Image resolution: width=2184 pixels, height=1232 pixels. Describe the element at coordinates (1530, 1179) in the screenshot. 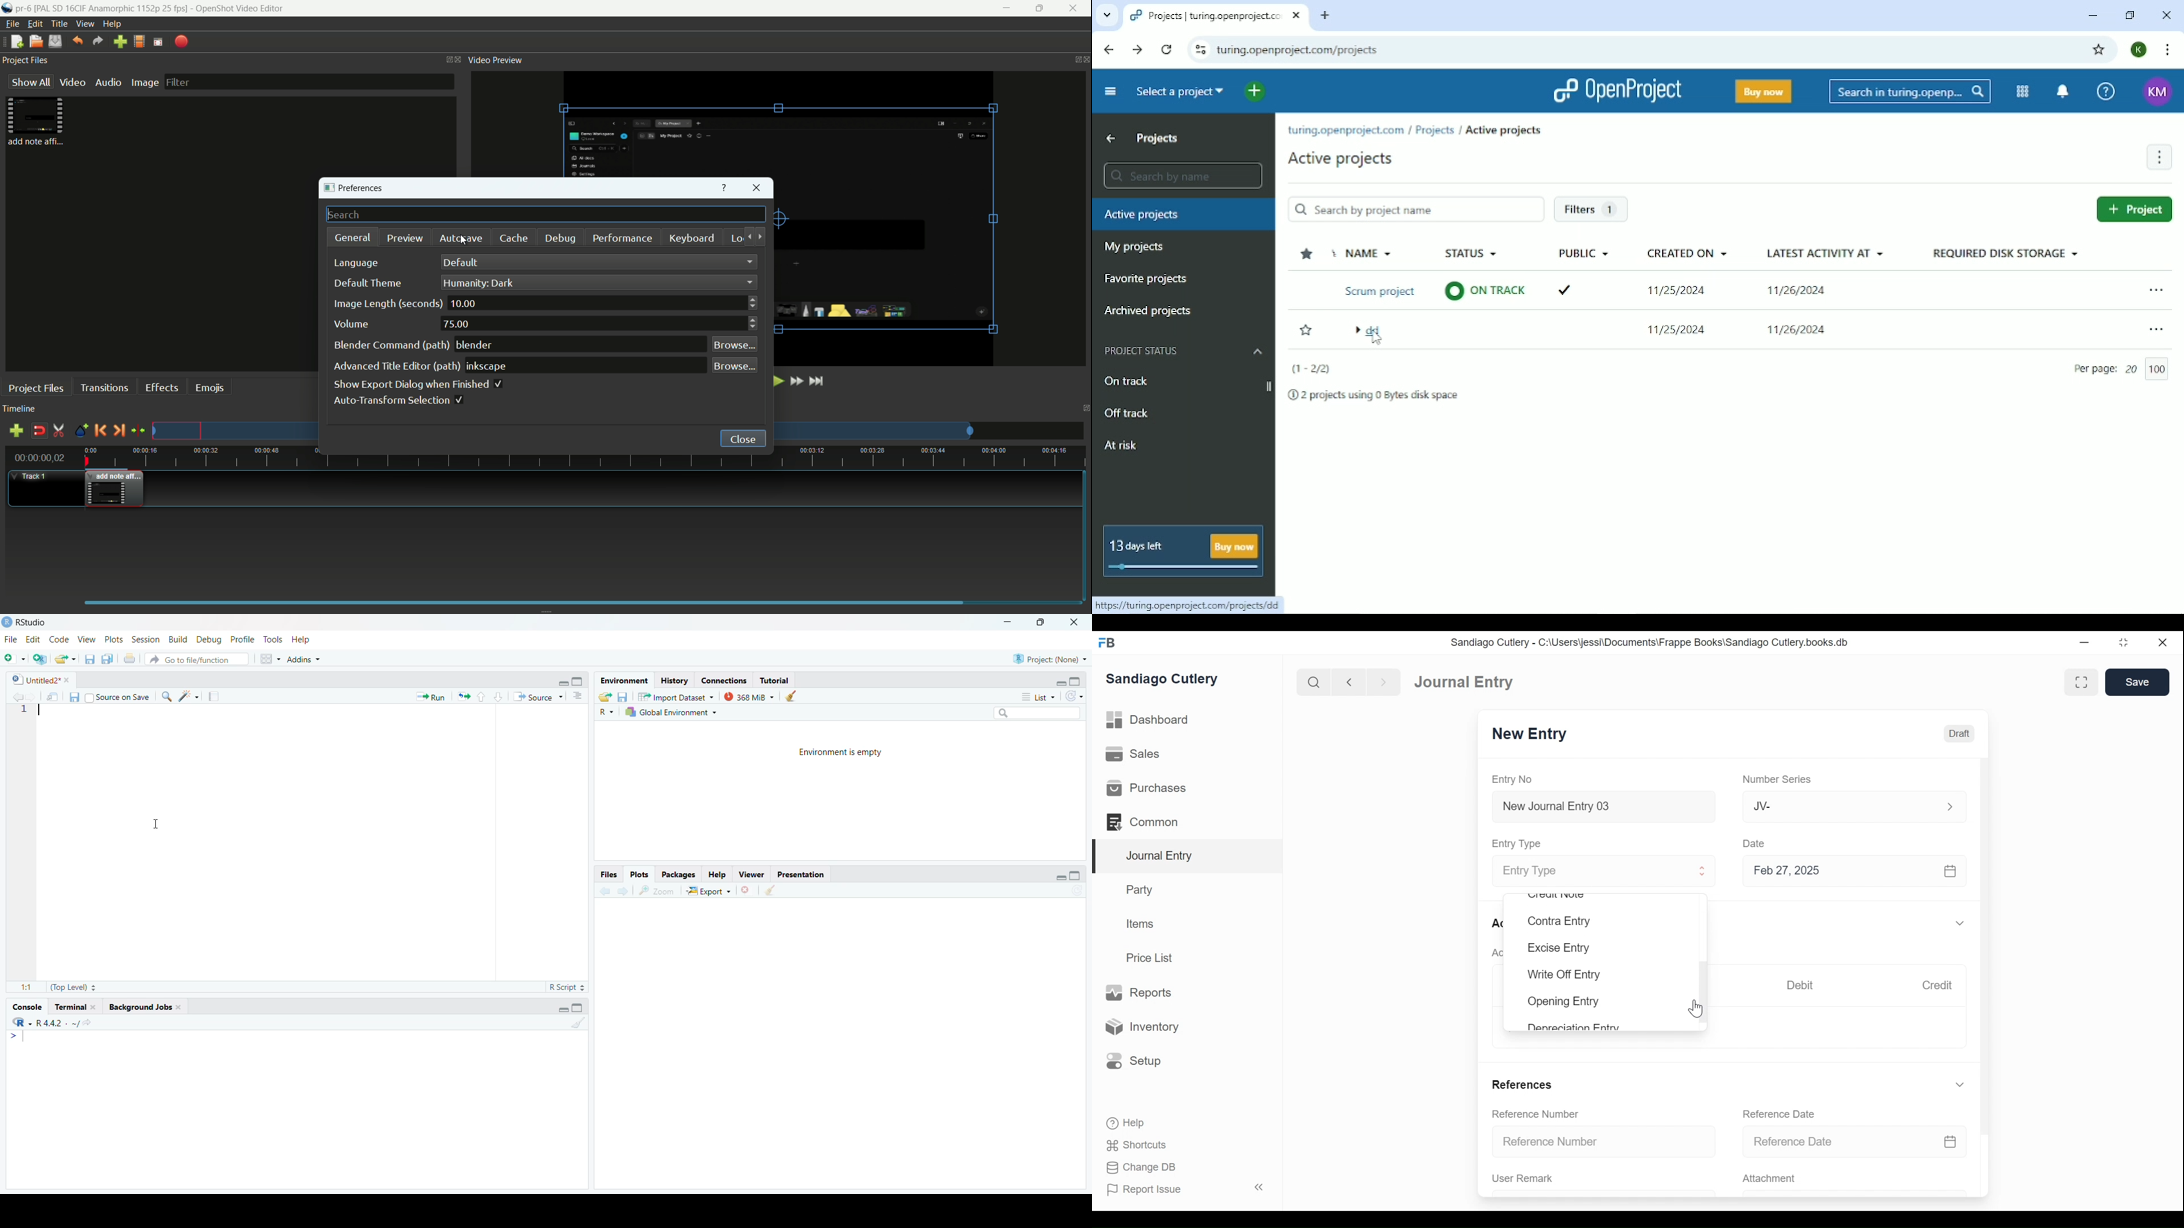

I see `User Remark` at that location.